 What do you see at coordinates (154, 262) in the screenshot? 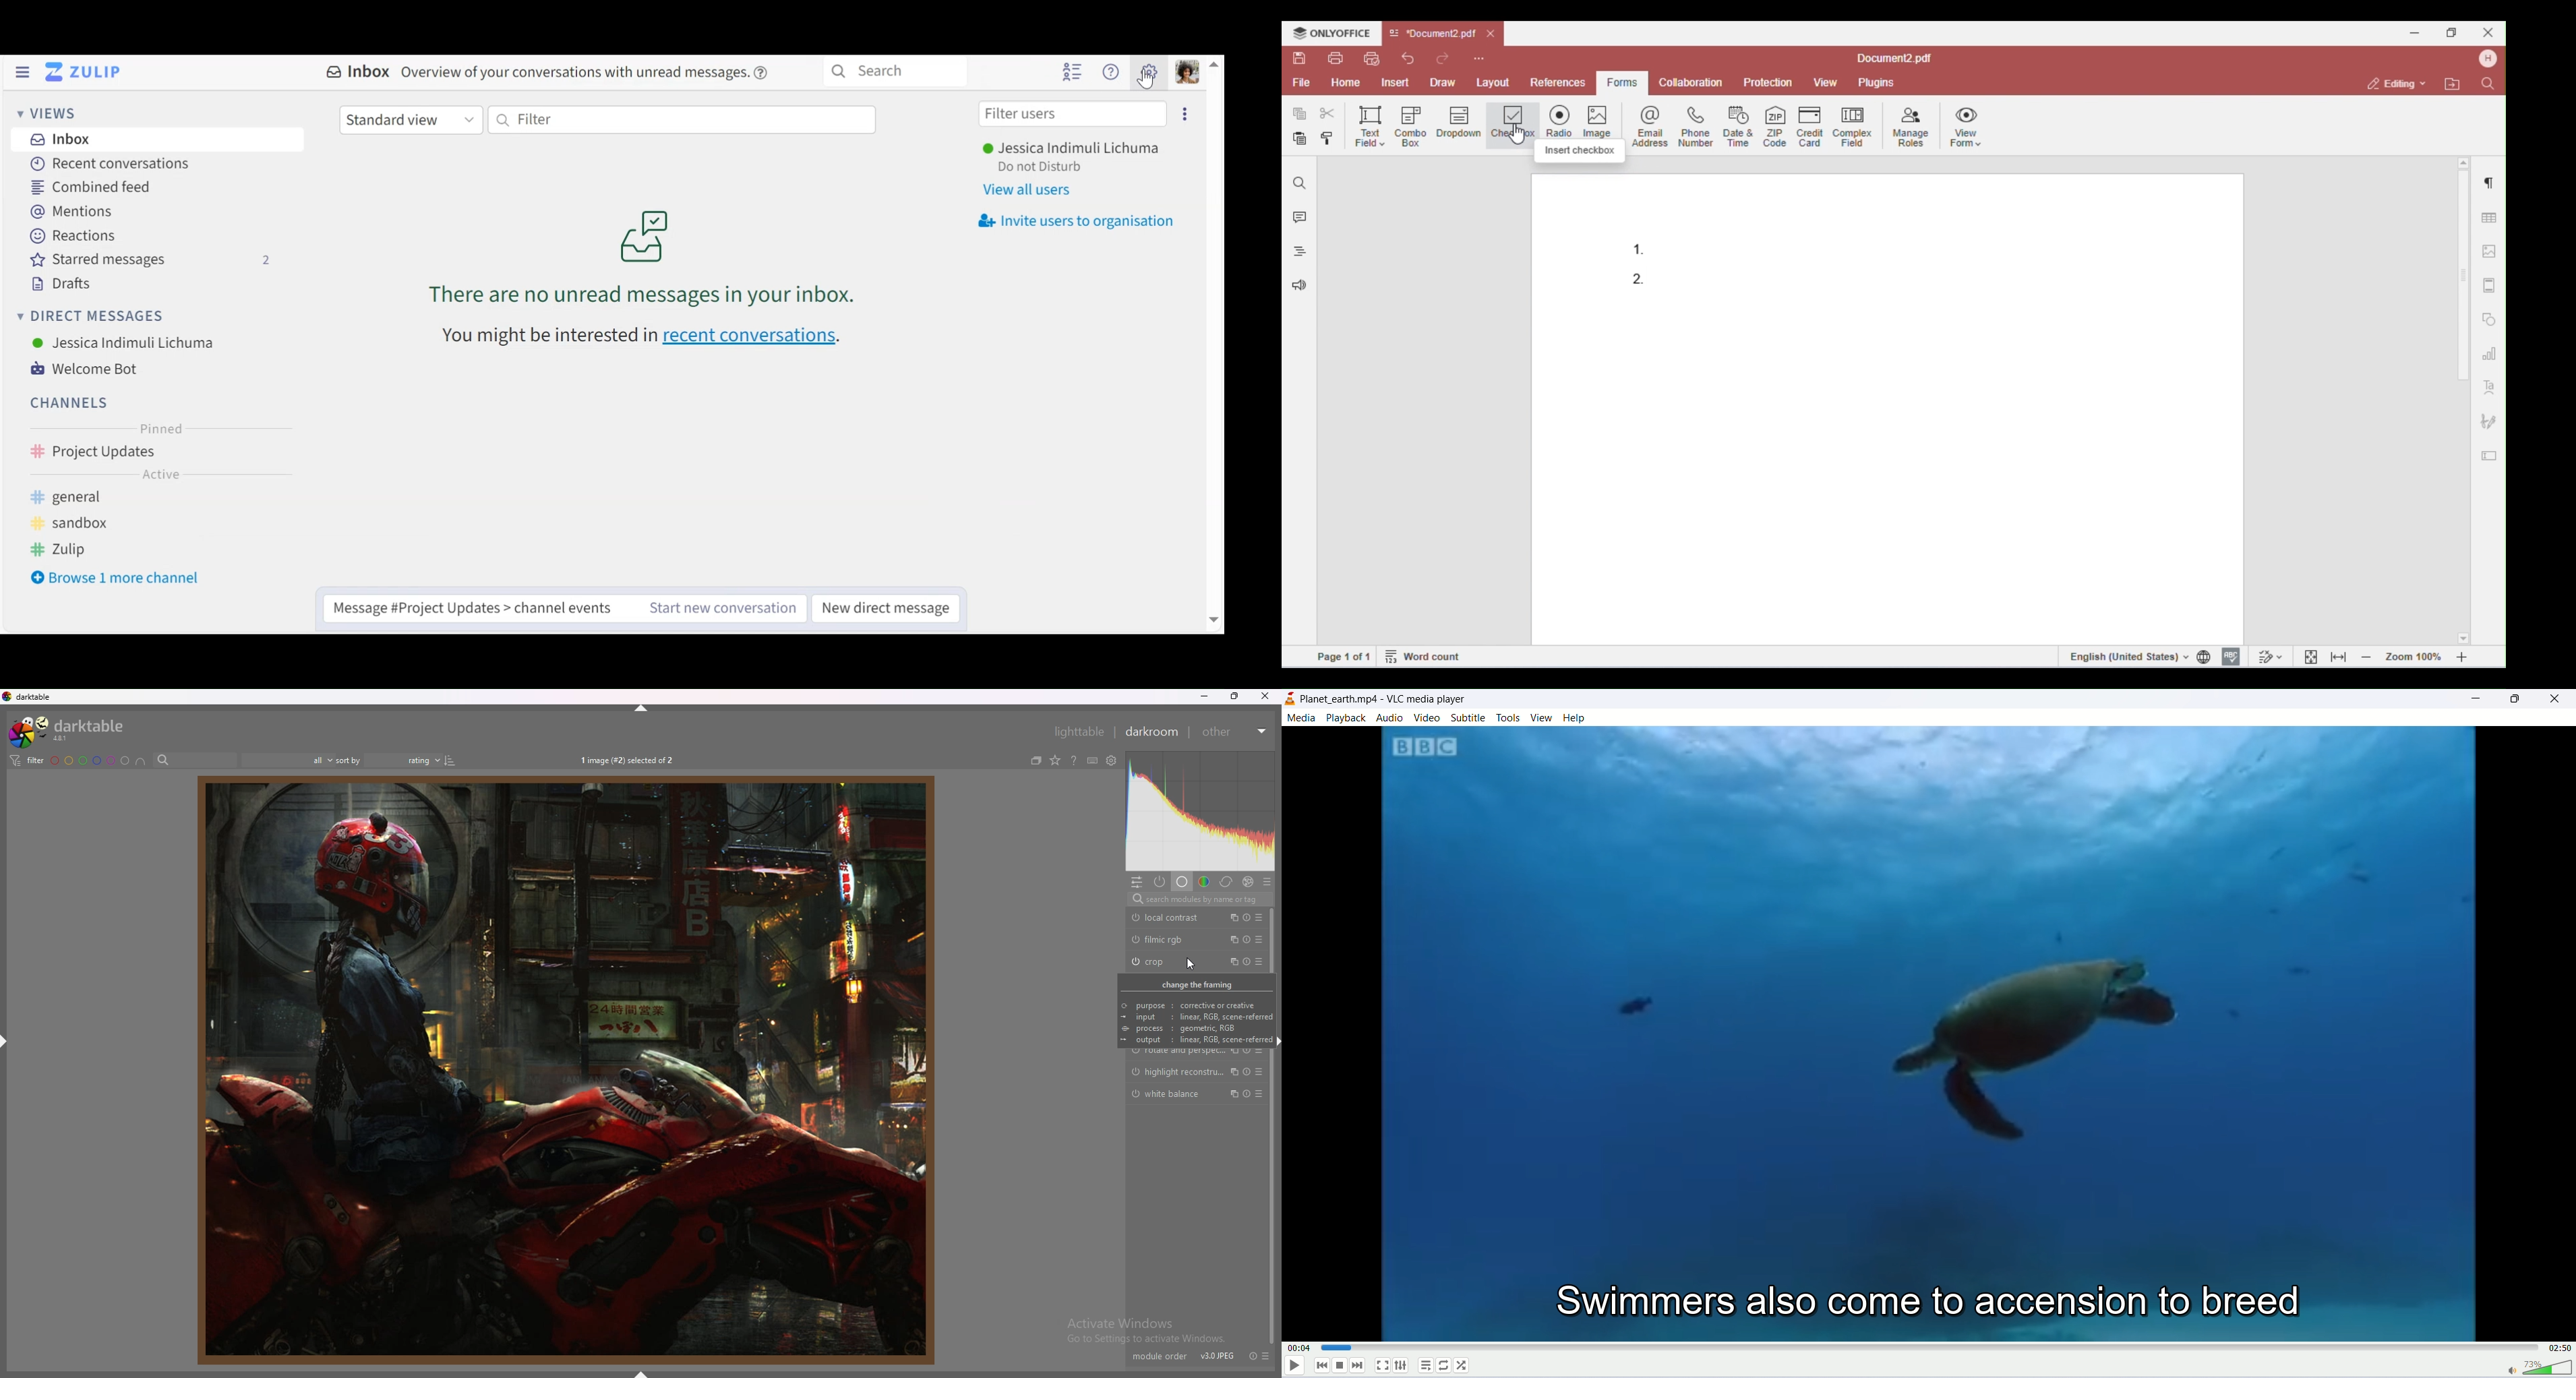
I see `Starred messages` at bounding box center [154, 262].